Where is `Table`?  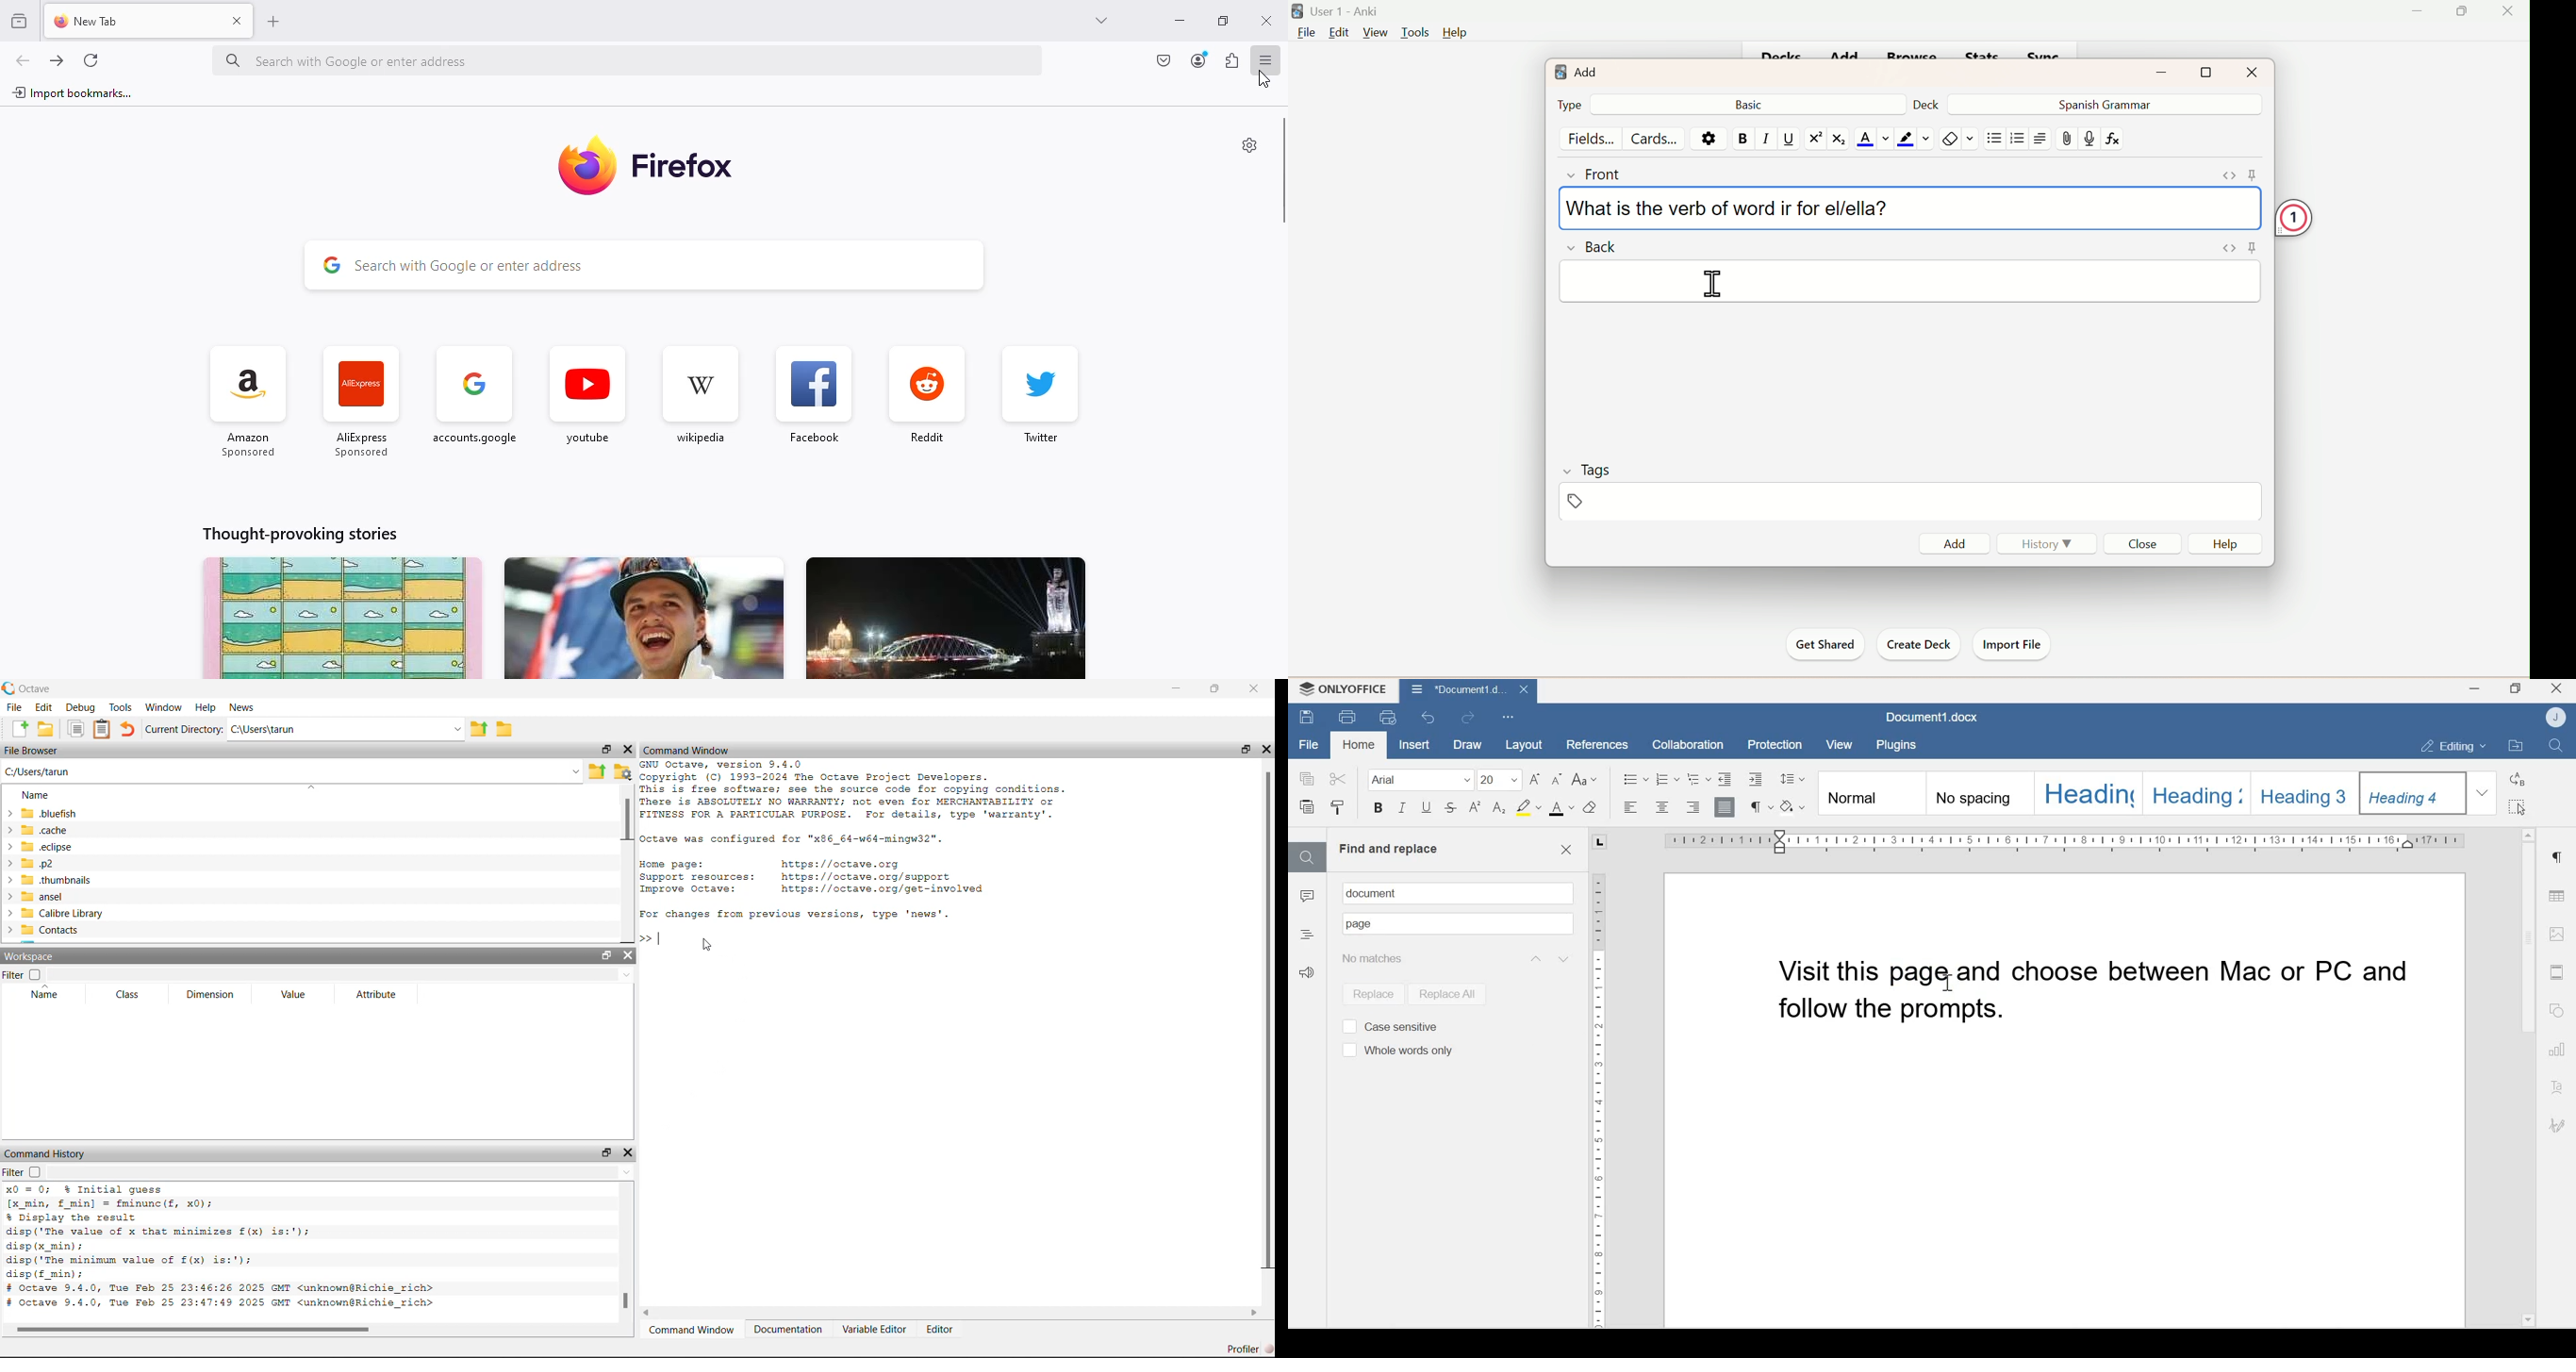
Table is located at coordinates (2557, 893).